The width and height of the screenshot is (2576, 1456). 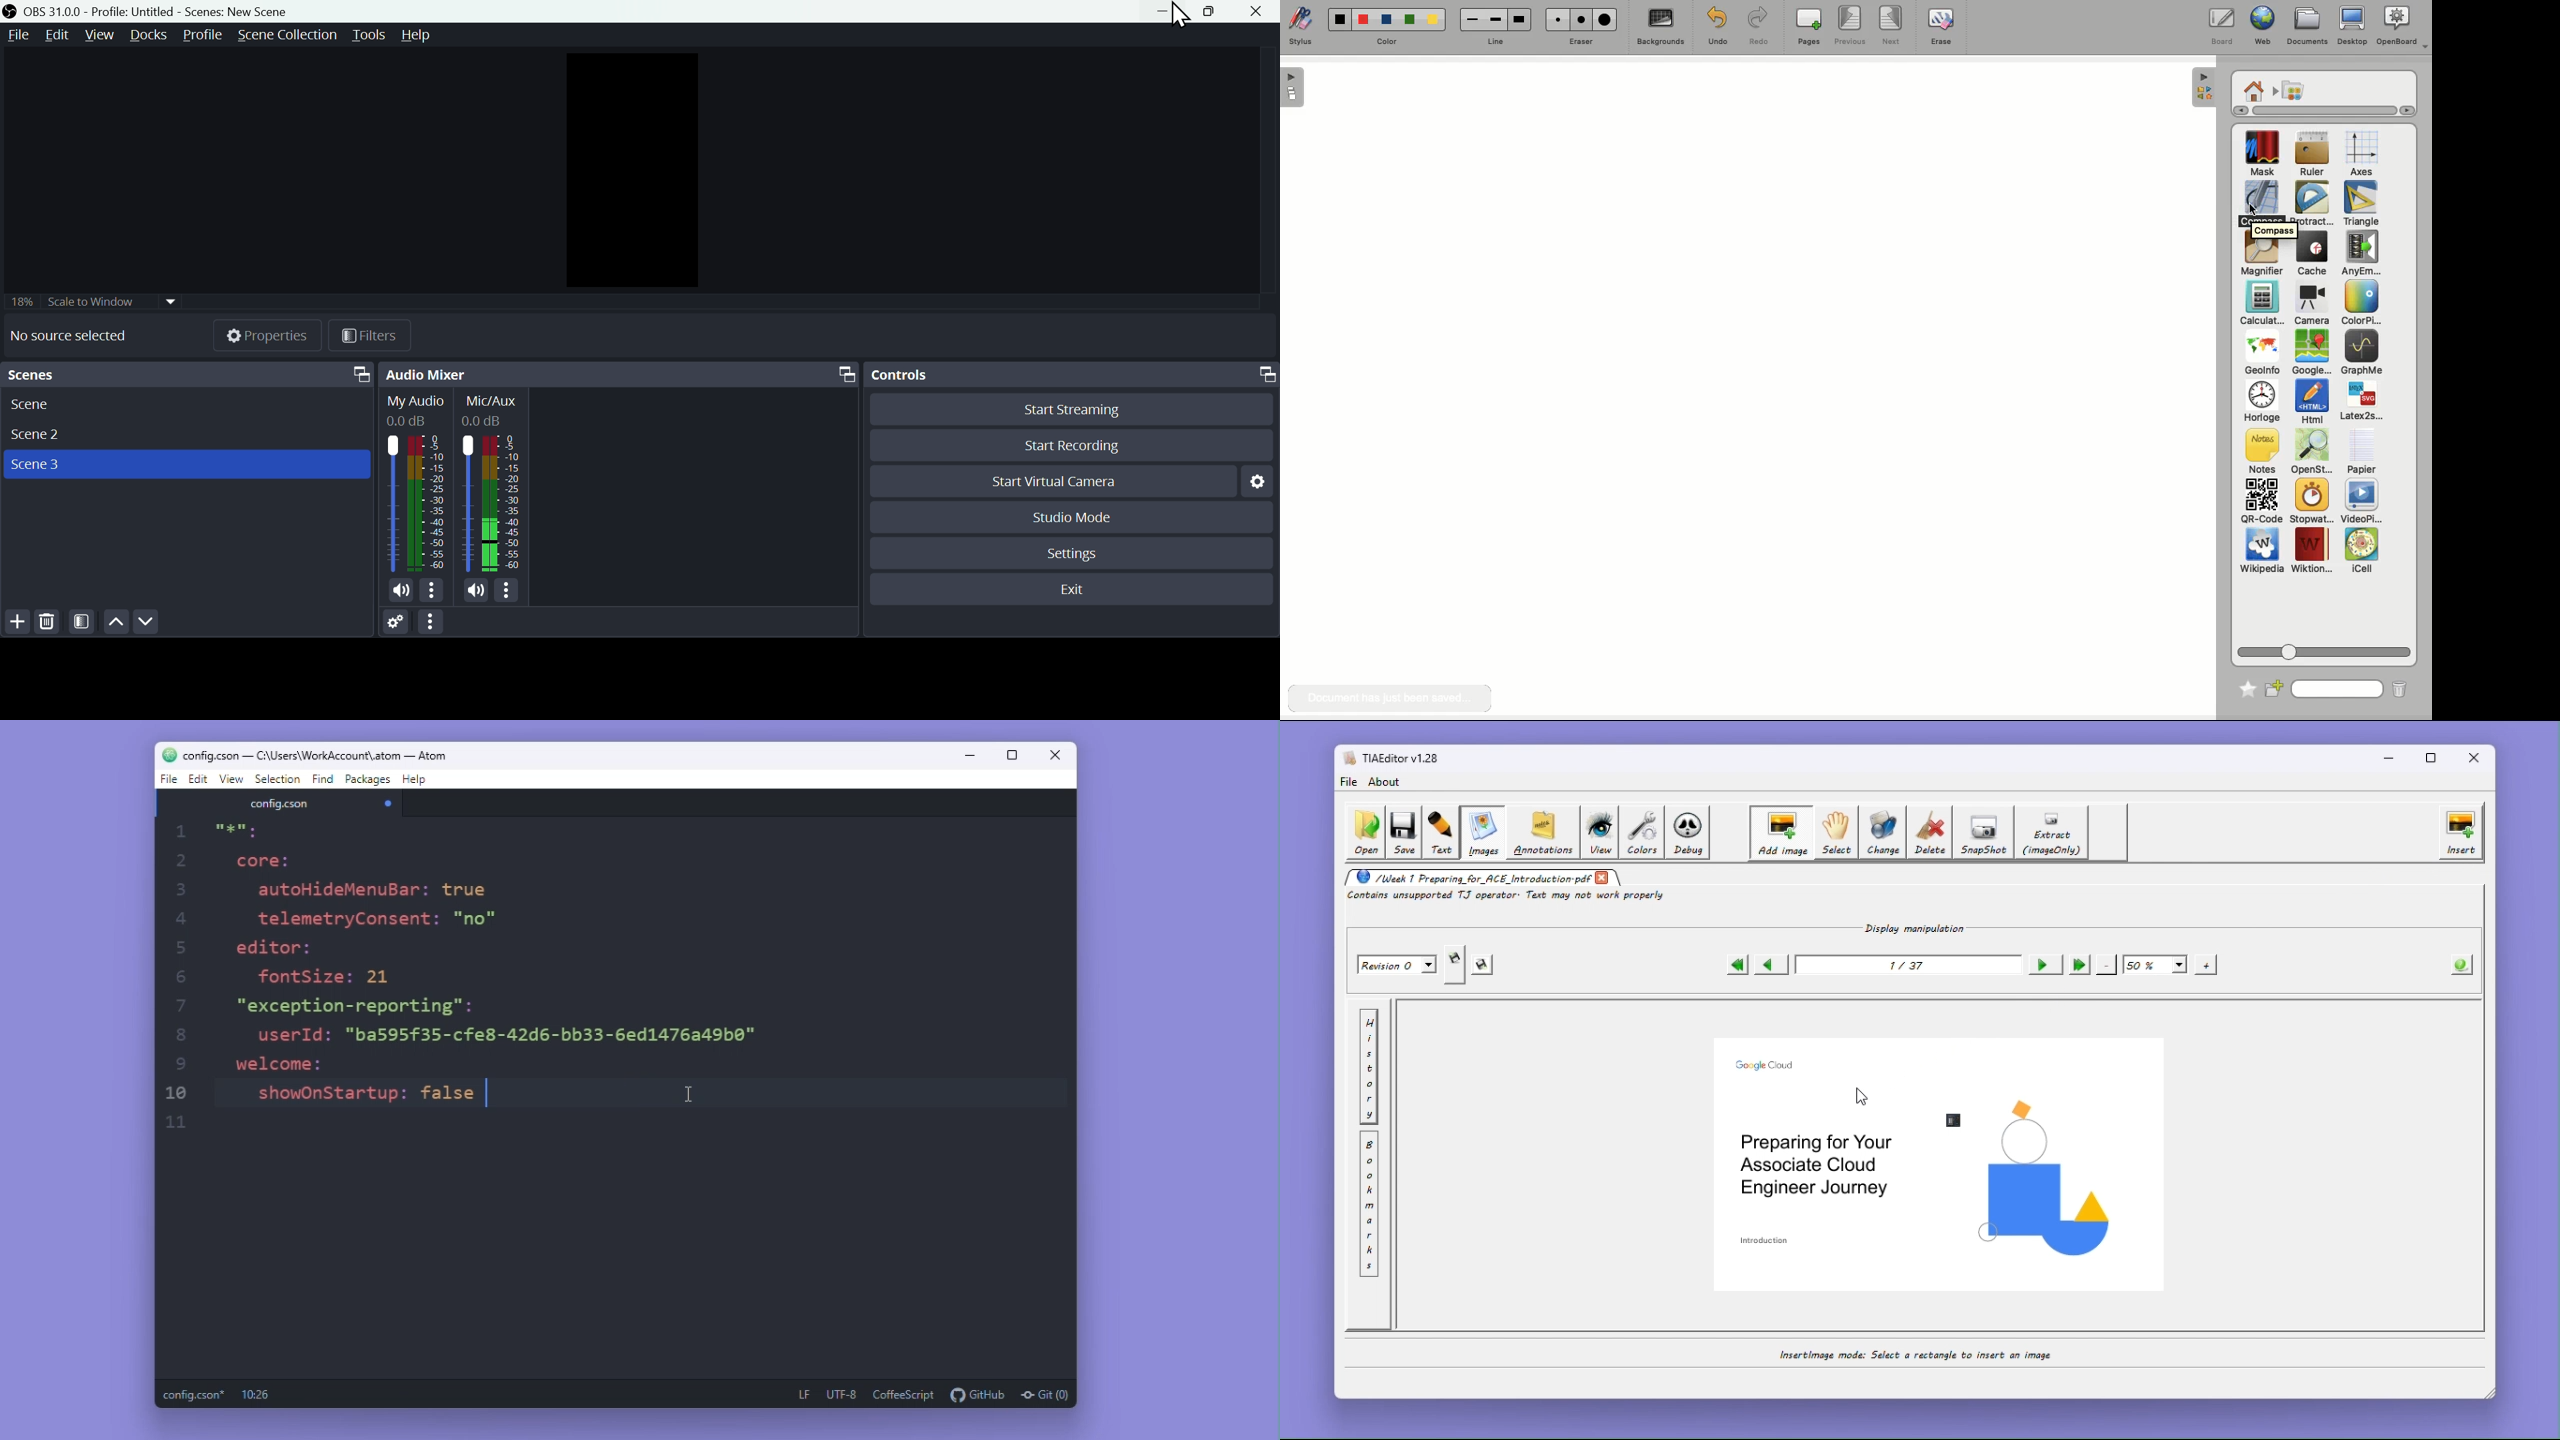 I want to click on , so click(x=1205, y=11).